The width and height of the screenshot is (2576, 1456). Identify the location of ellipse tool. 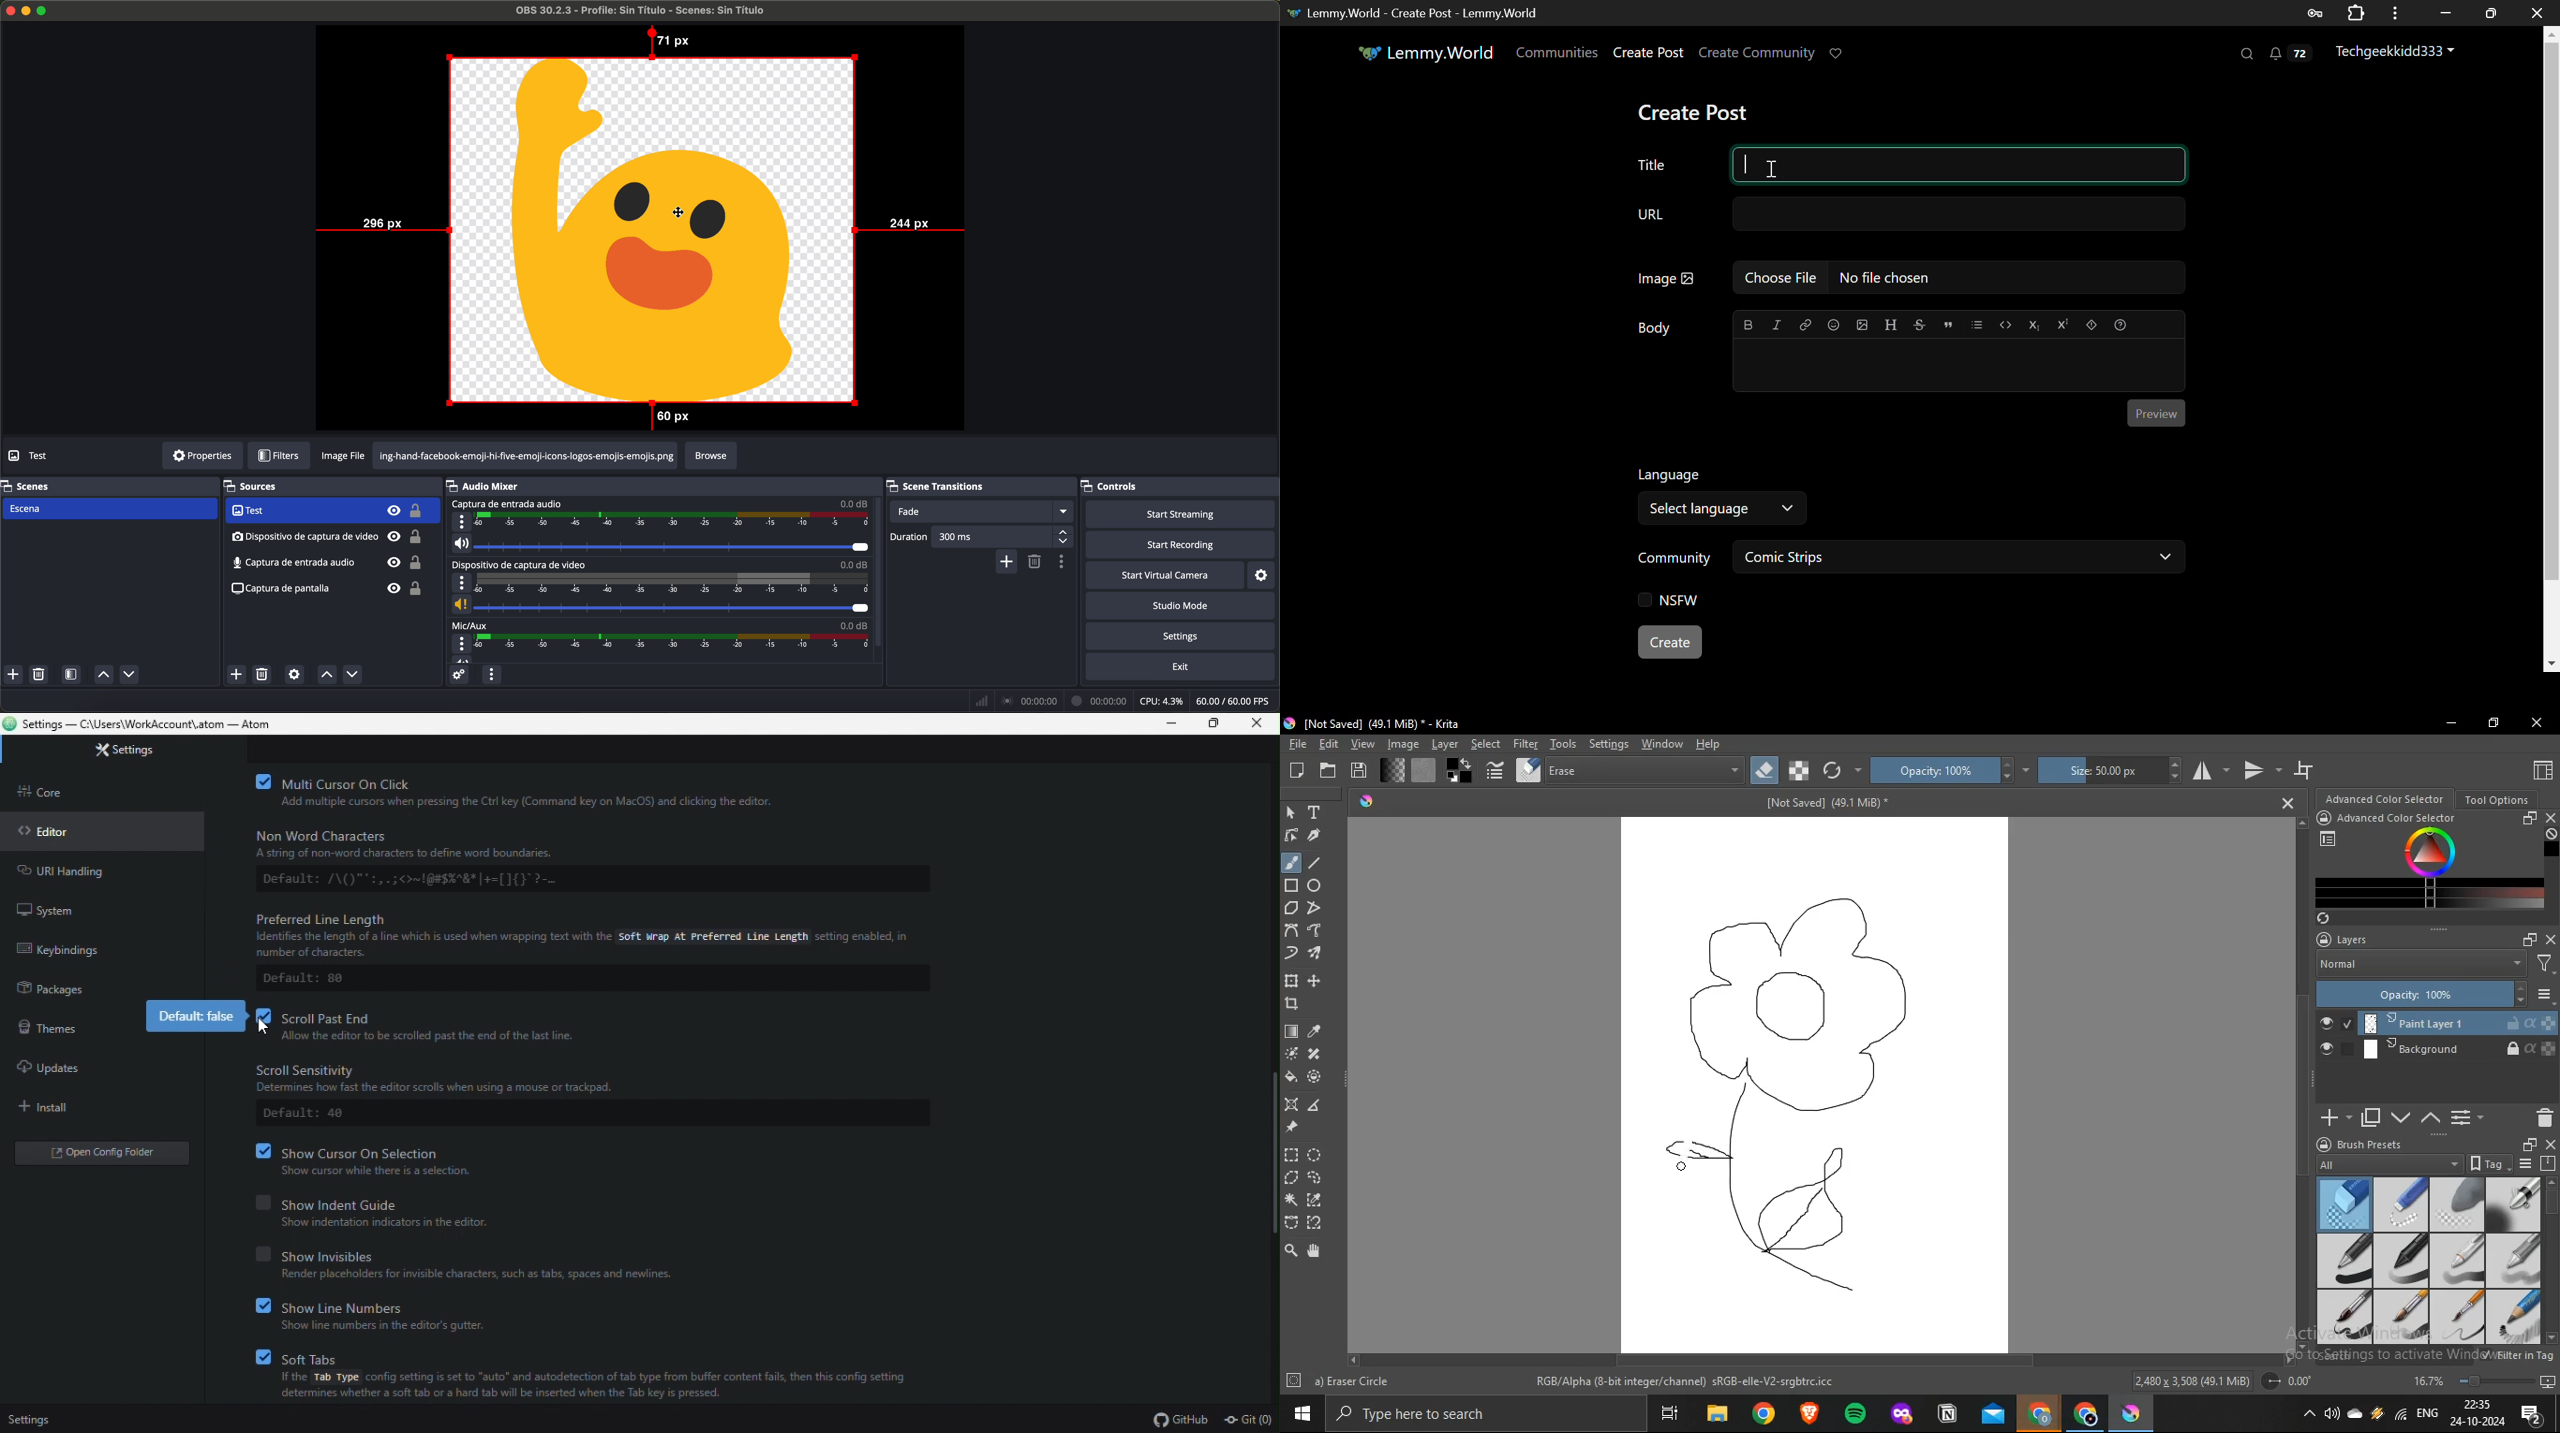
(1316, 886).